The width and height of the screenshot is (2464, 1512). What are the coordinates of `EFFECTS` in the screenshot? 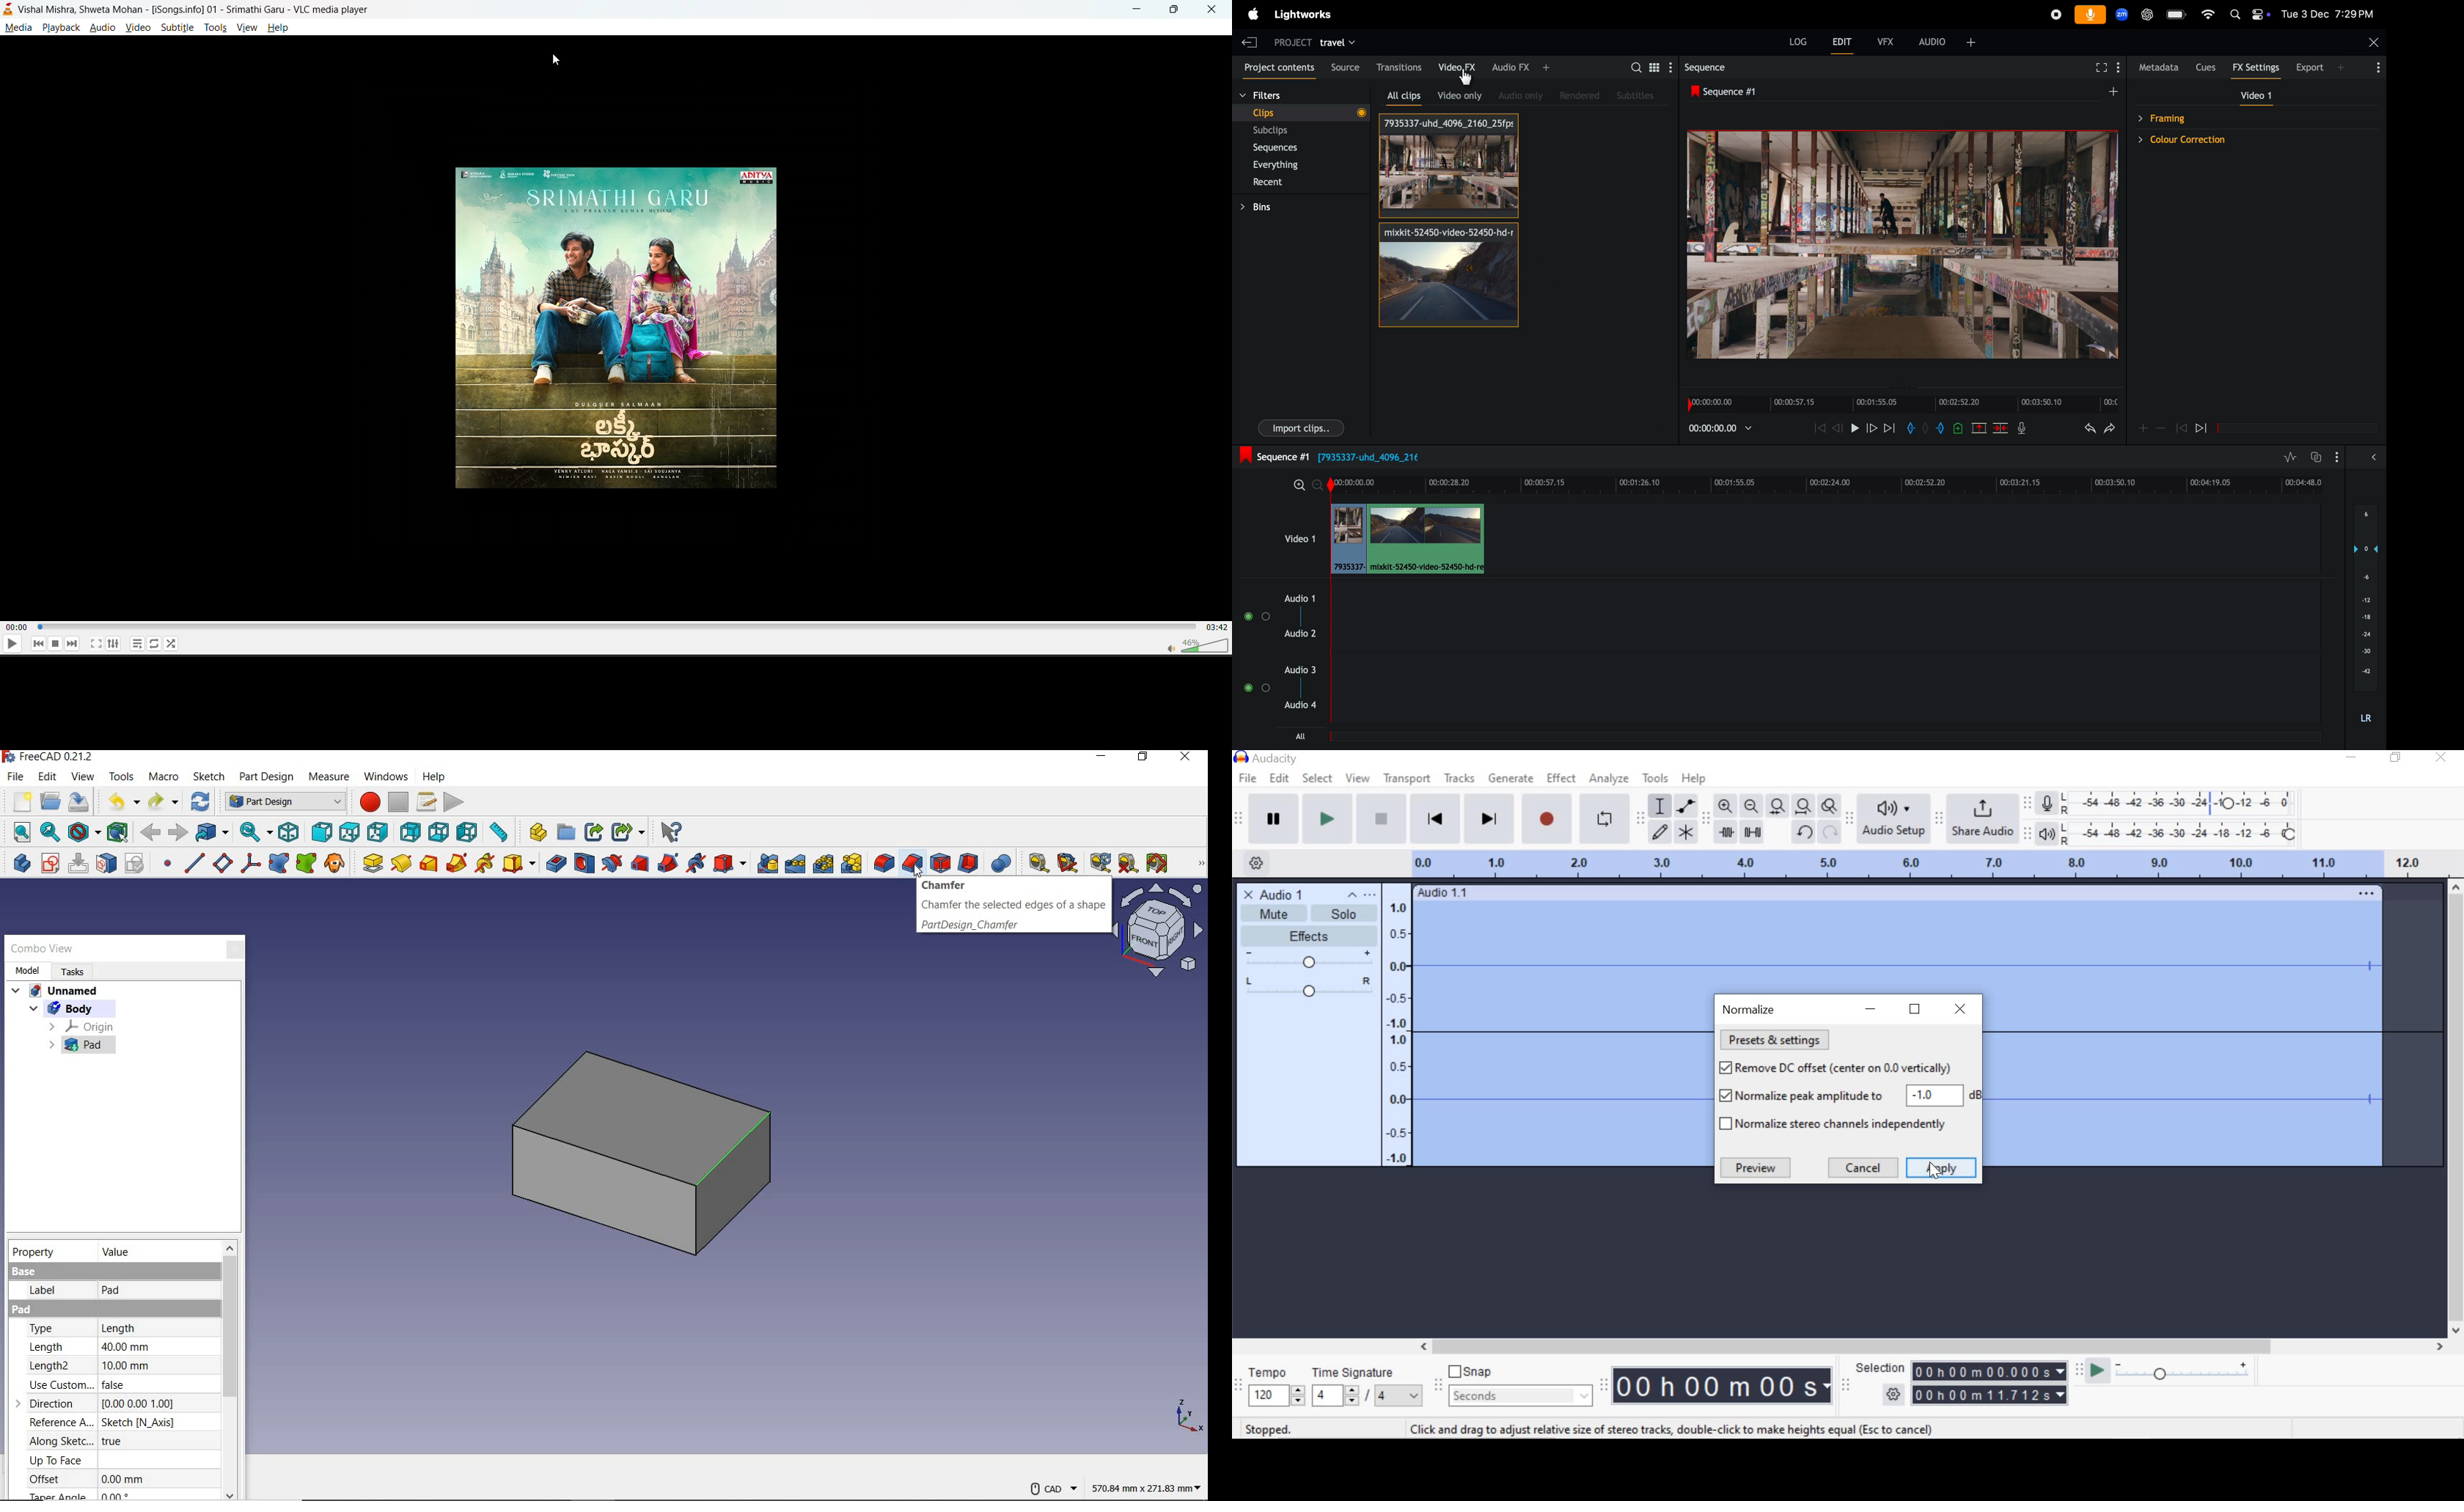 It's located at (1306, 935).